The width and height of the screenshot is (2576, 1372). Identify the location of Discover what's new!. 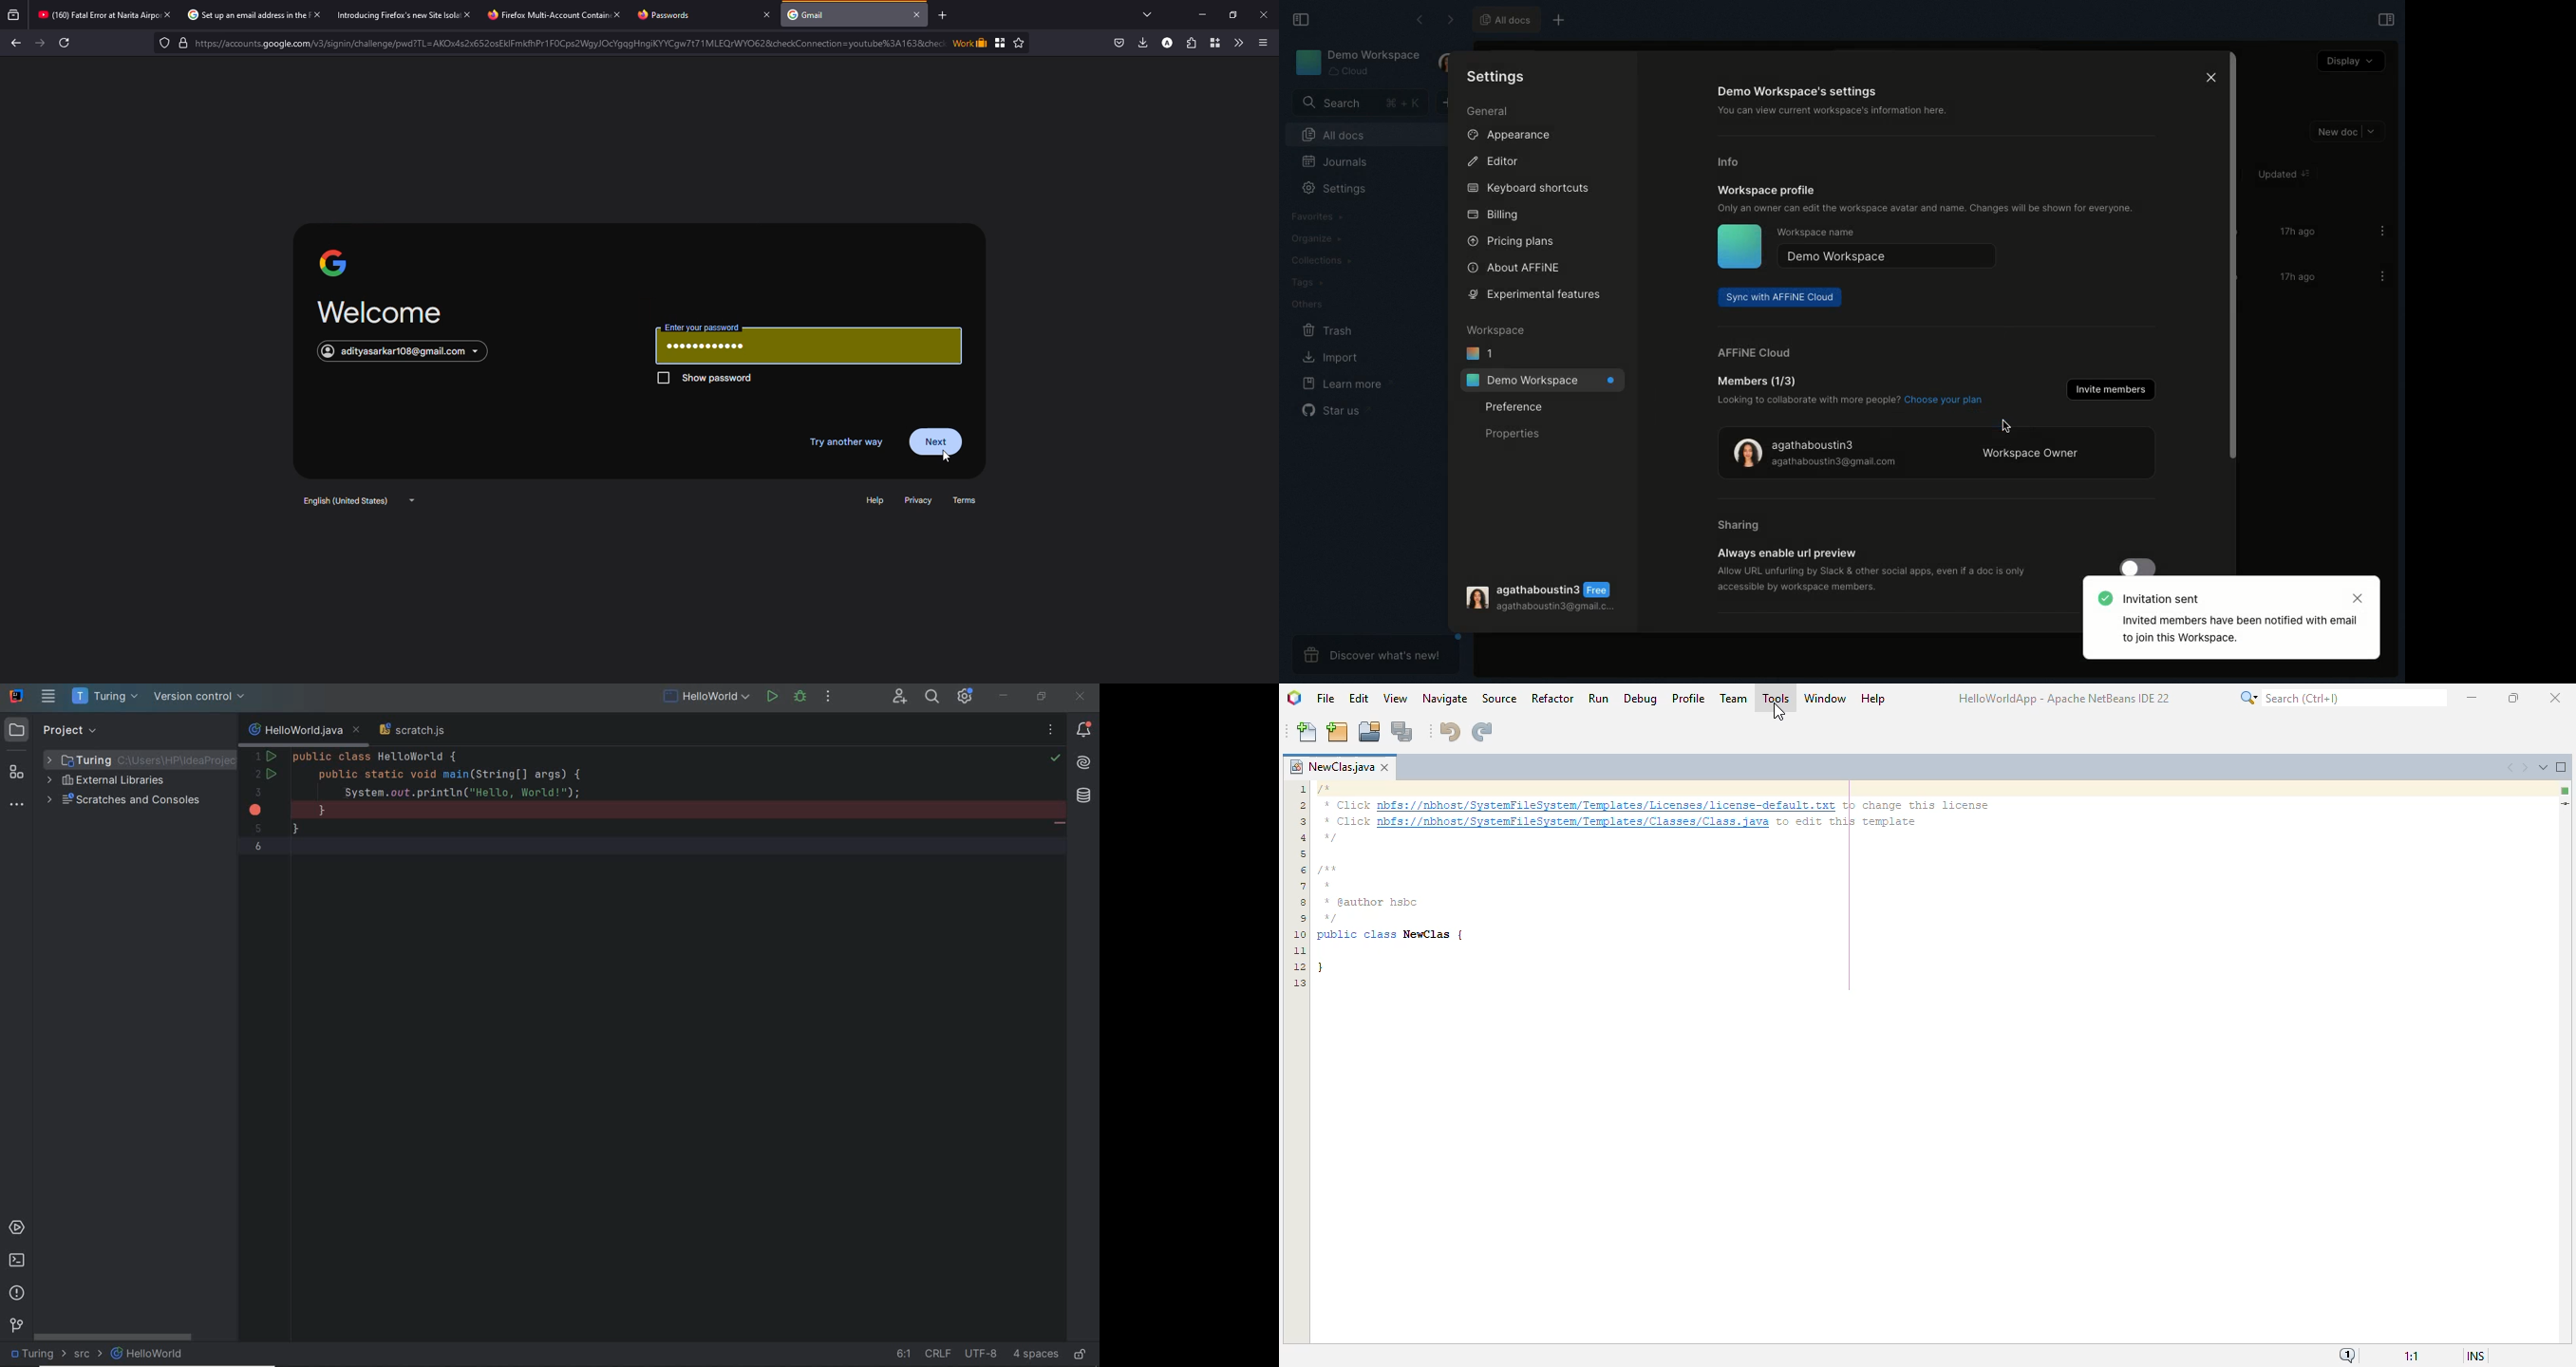
(1374, 653).